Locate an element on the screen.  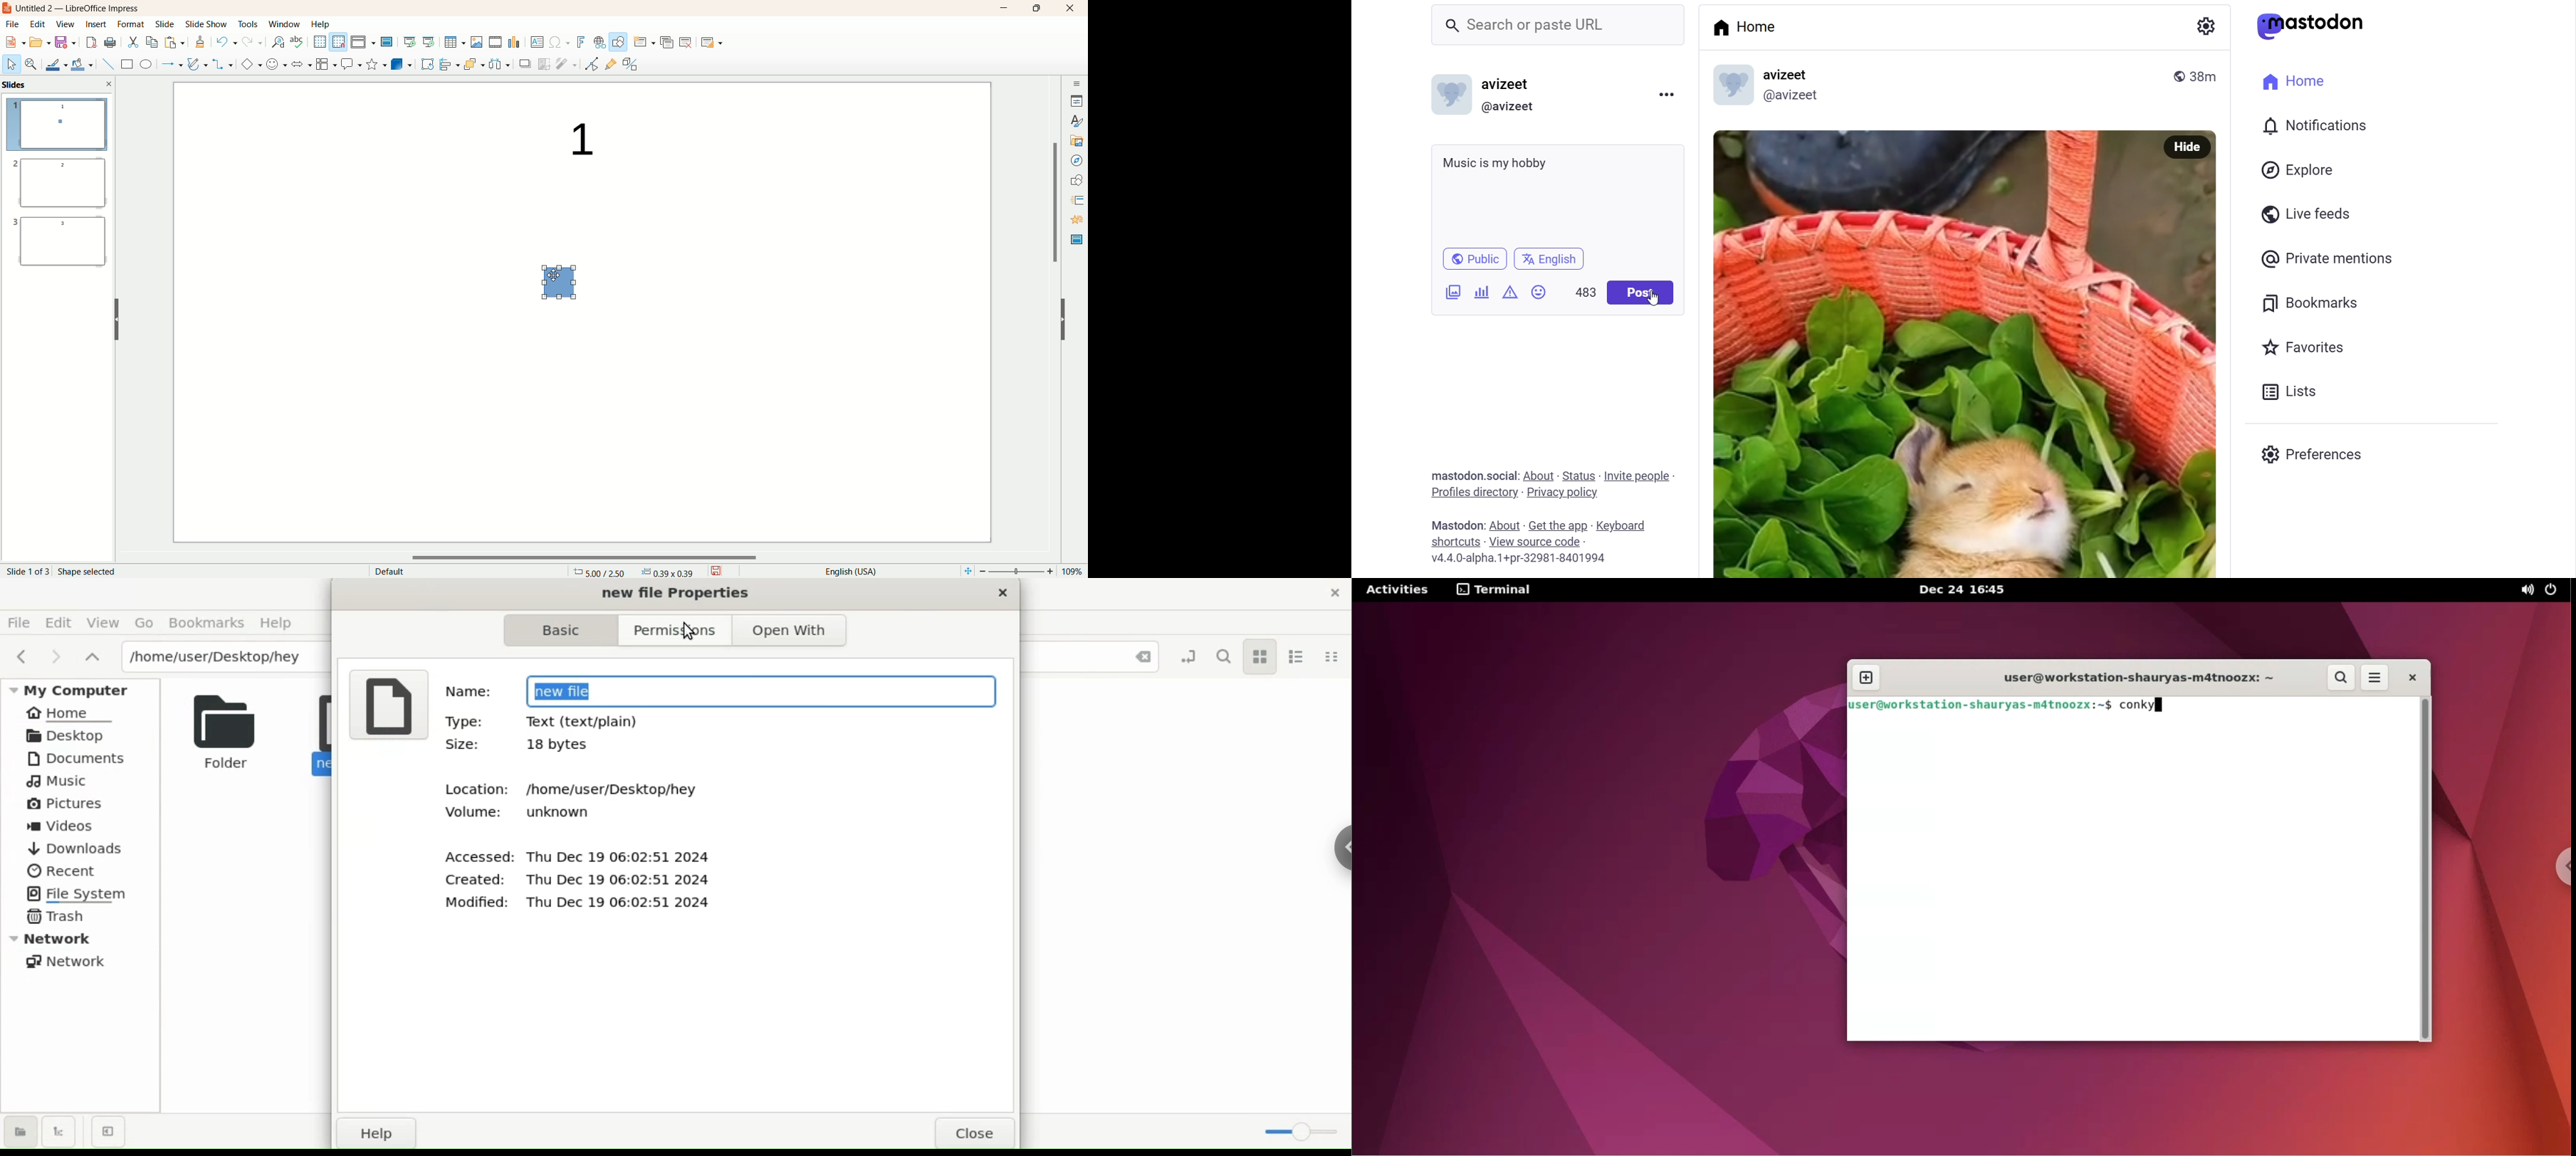
print is located at coordinates (110, 42).